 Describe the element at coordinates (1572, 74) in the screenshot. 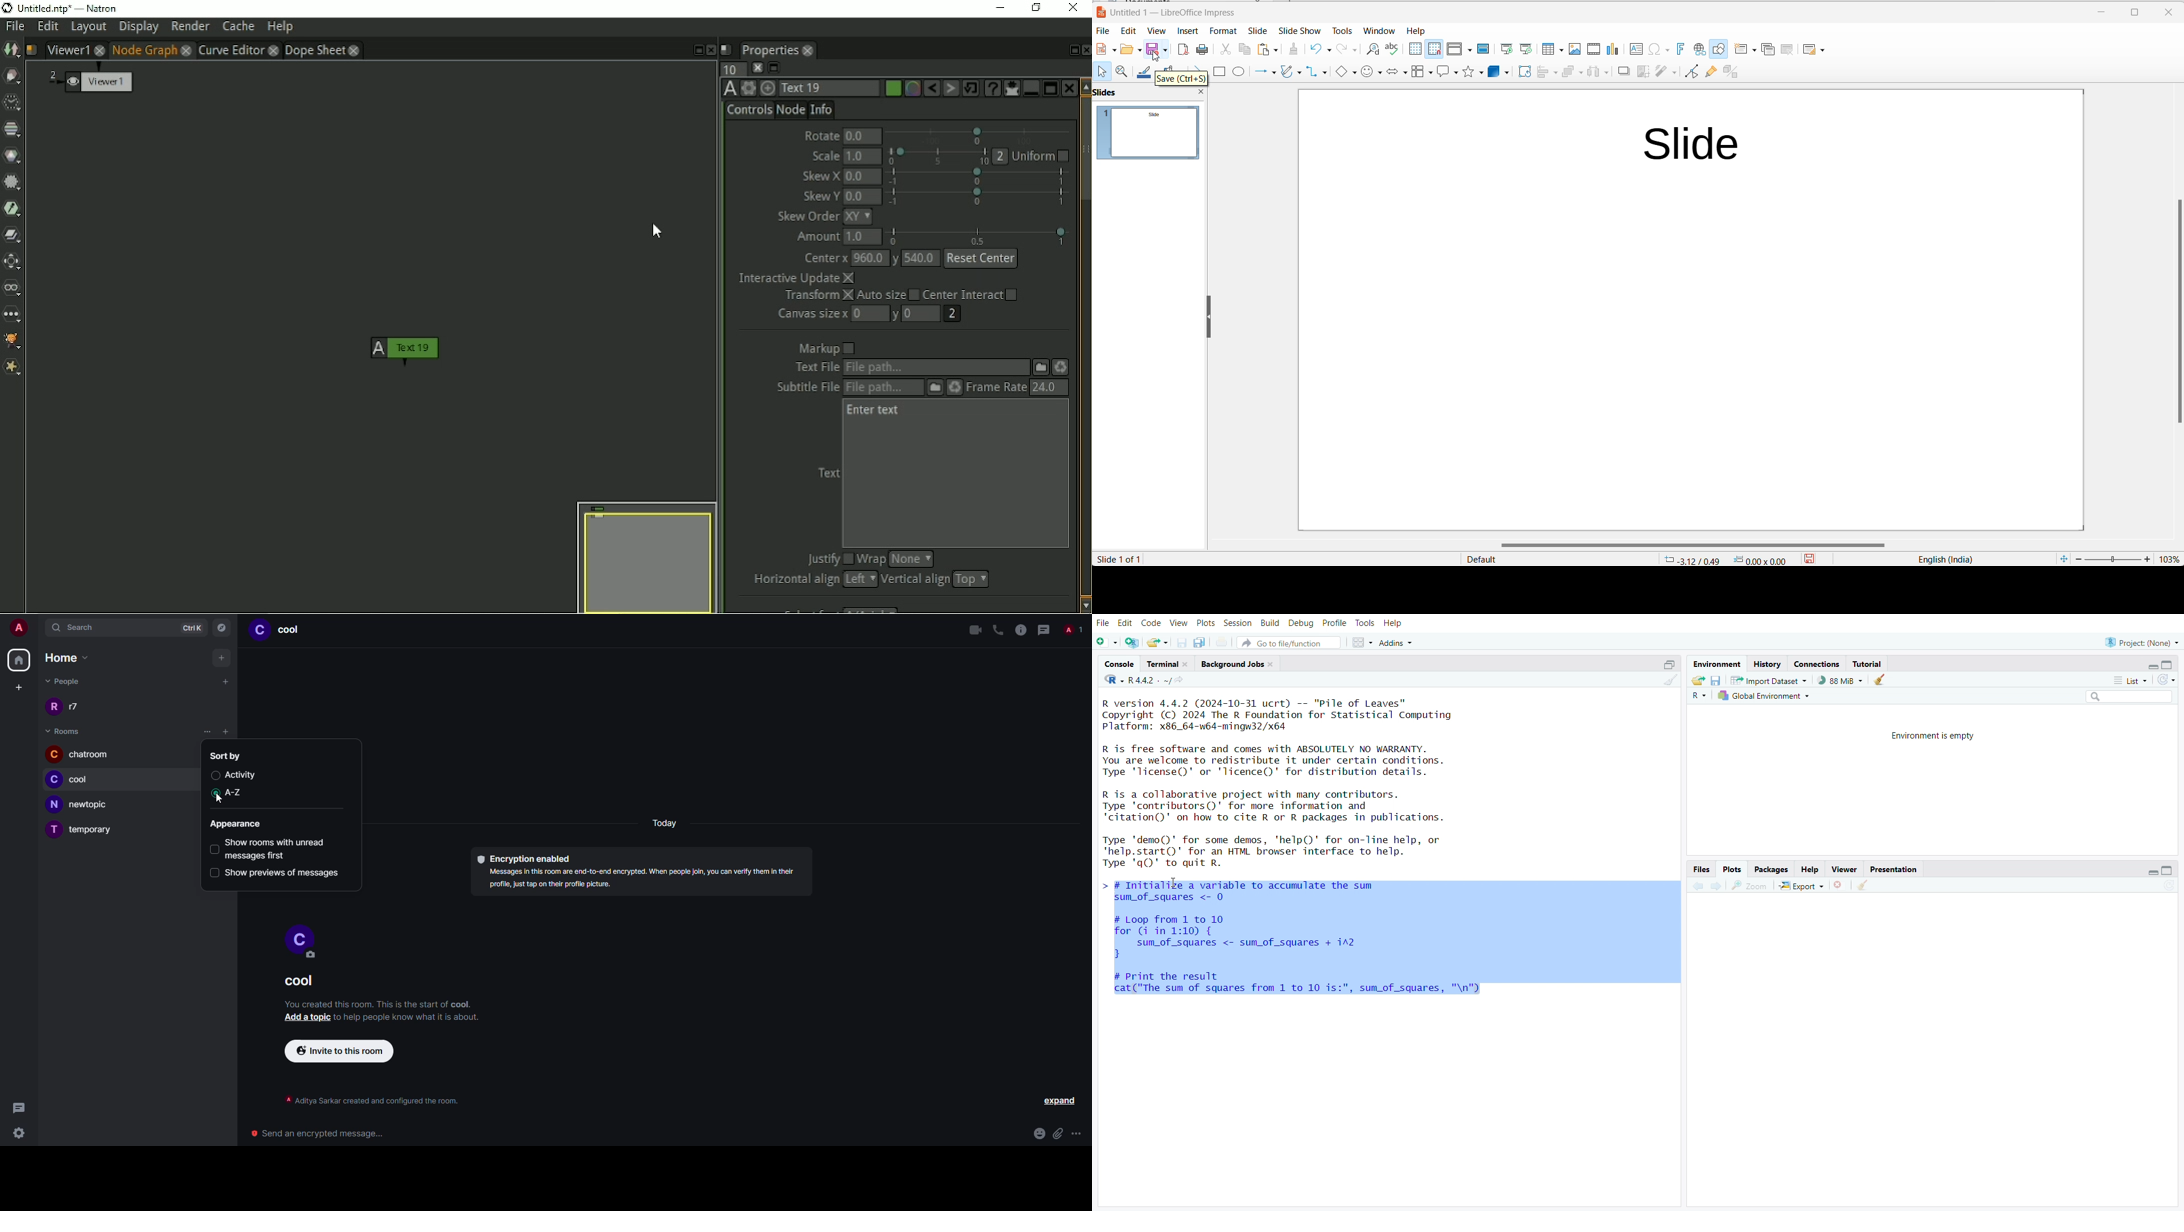

I see `arange` at that location.